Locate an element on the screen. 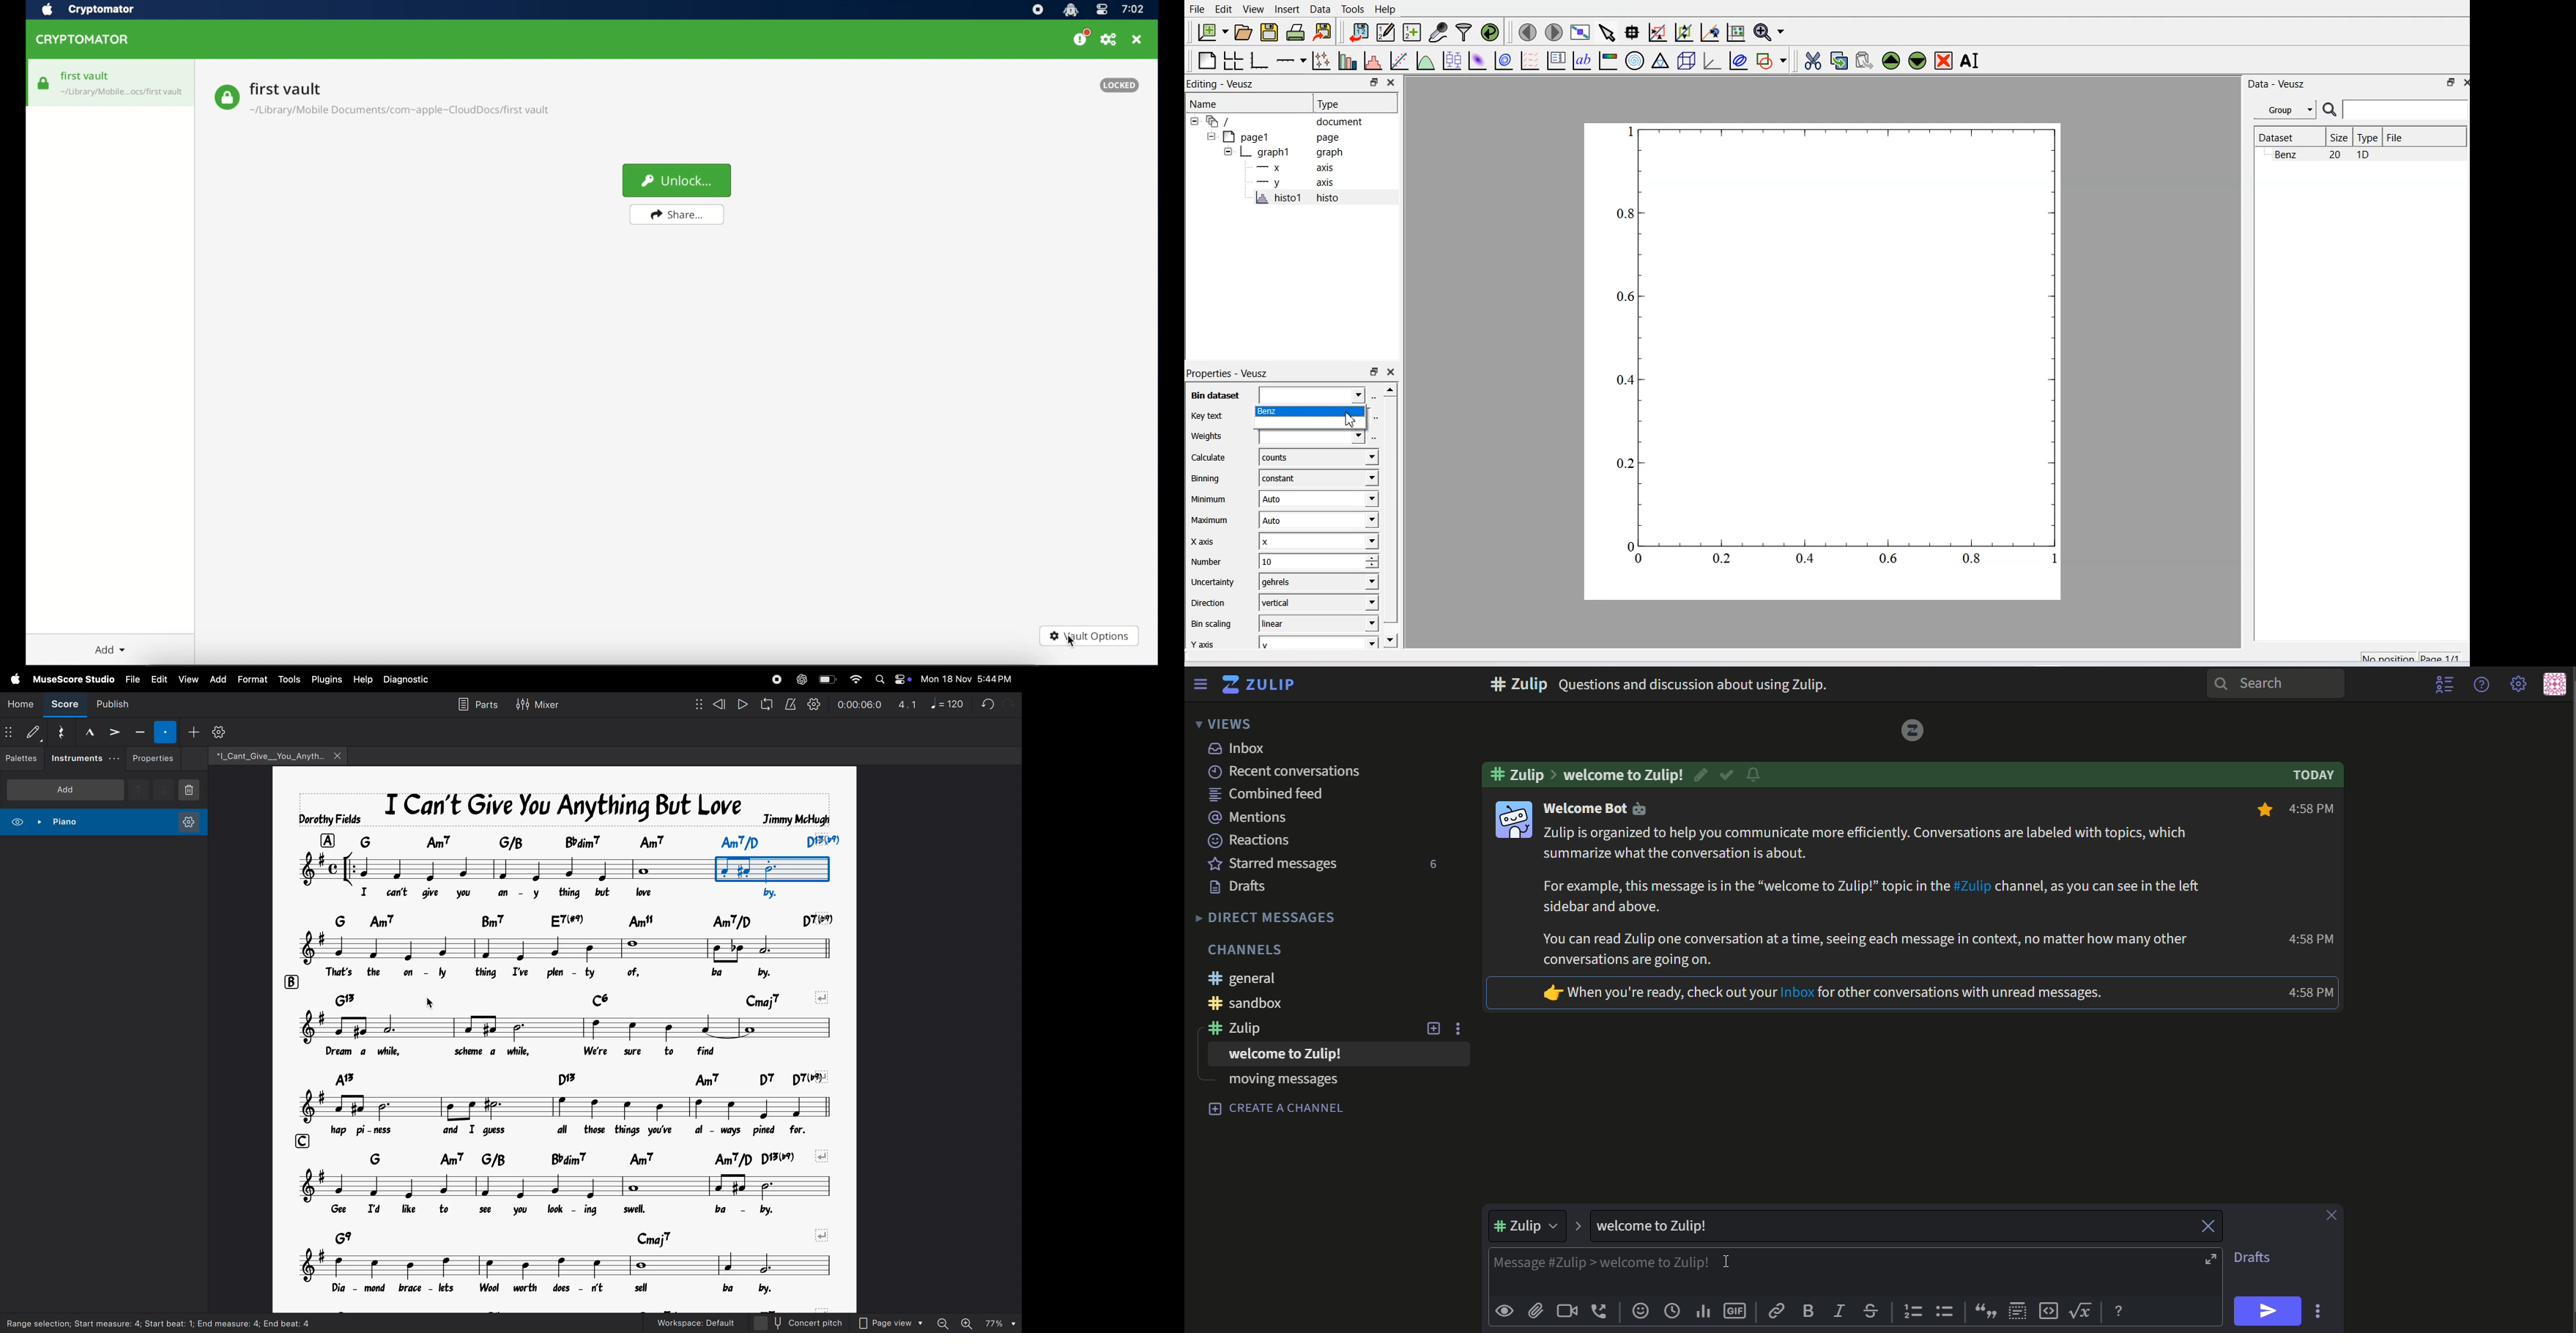 The height and width of the screenshot is (1344, 2576). lyrics is located at coordinates (567, 1292).